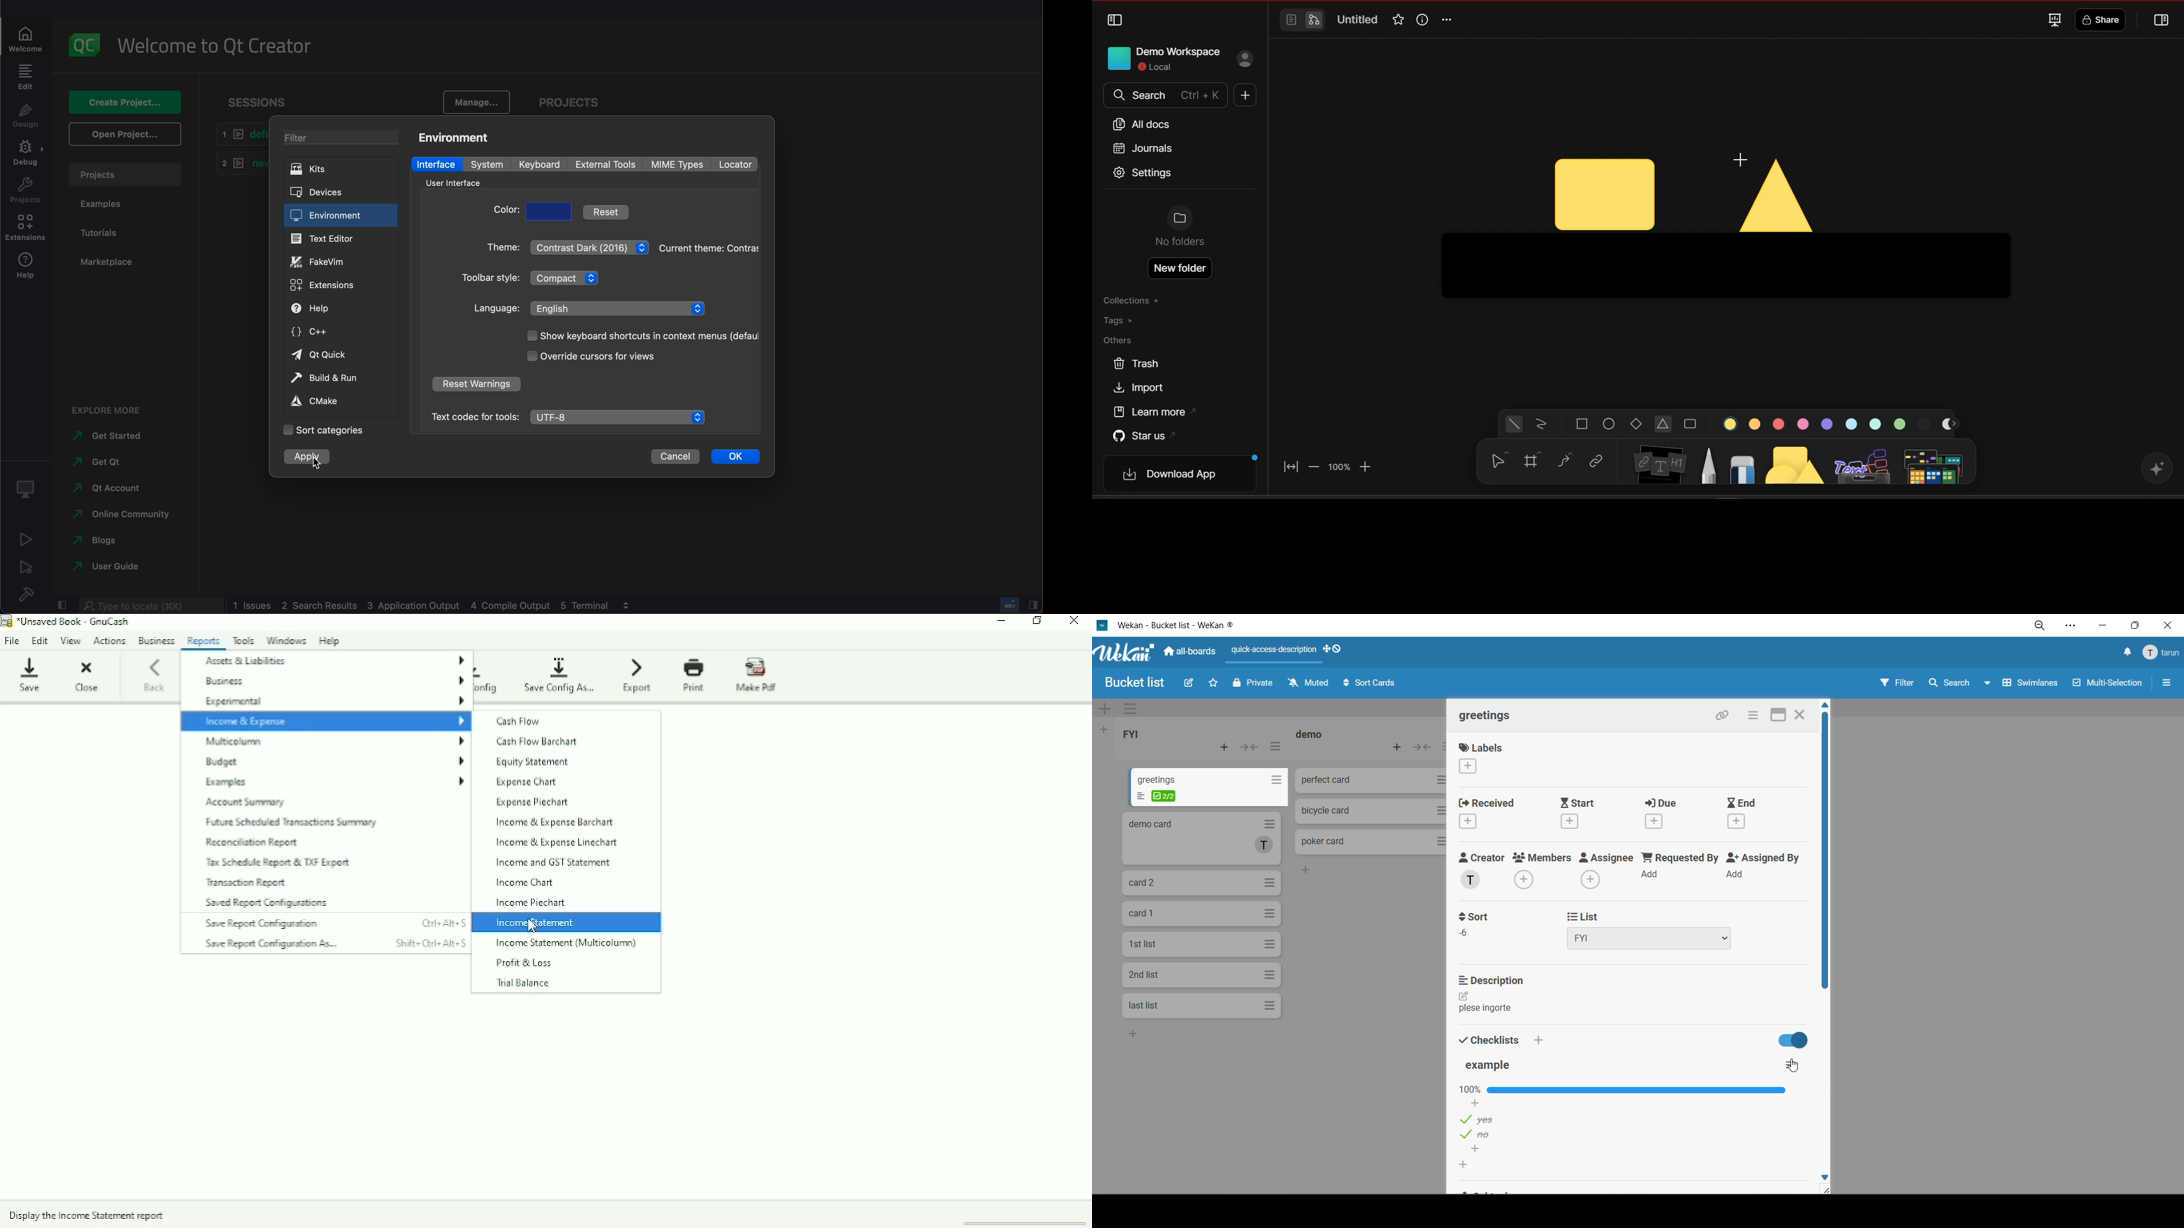 The height and width of the screenshot is (1232, 2184). I want to click on Close, so click(1804, 715).